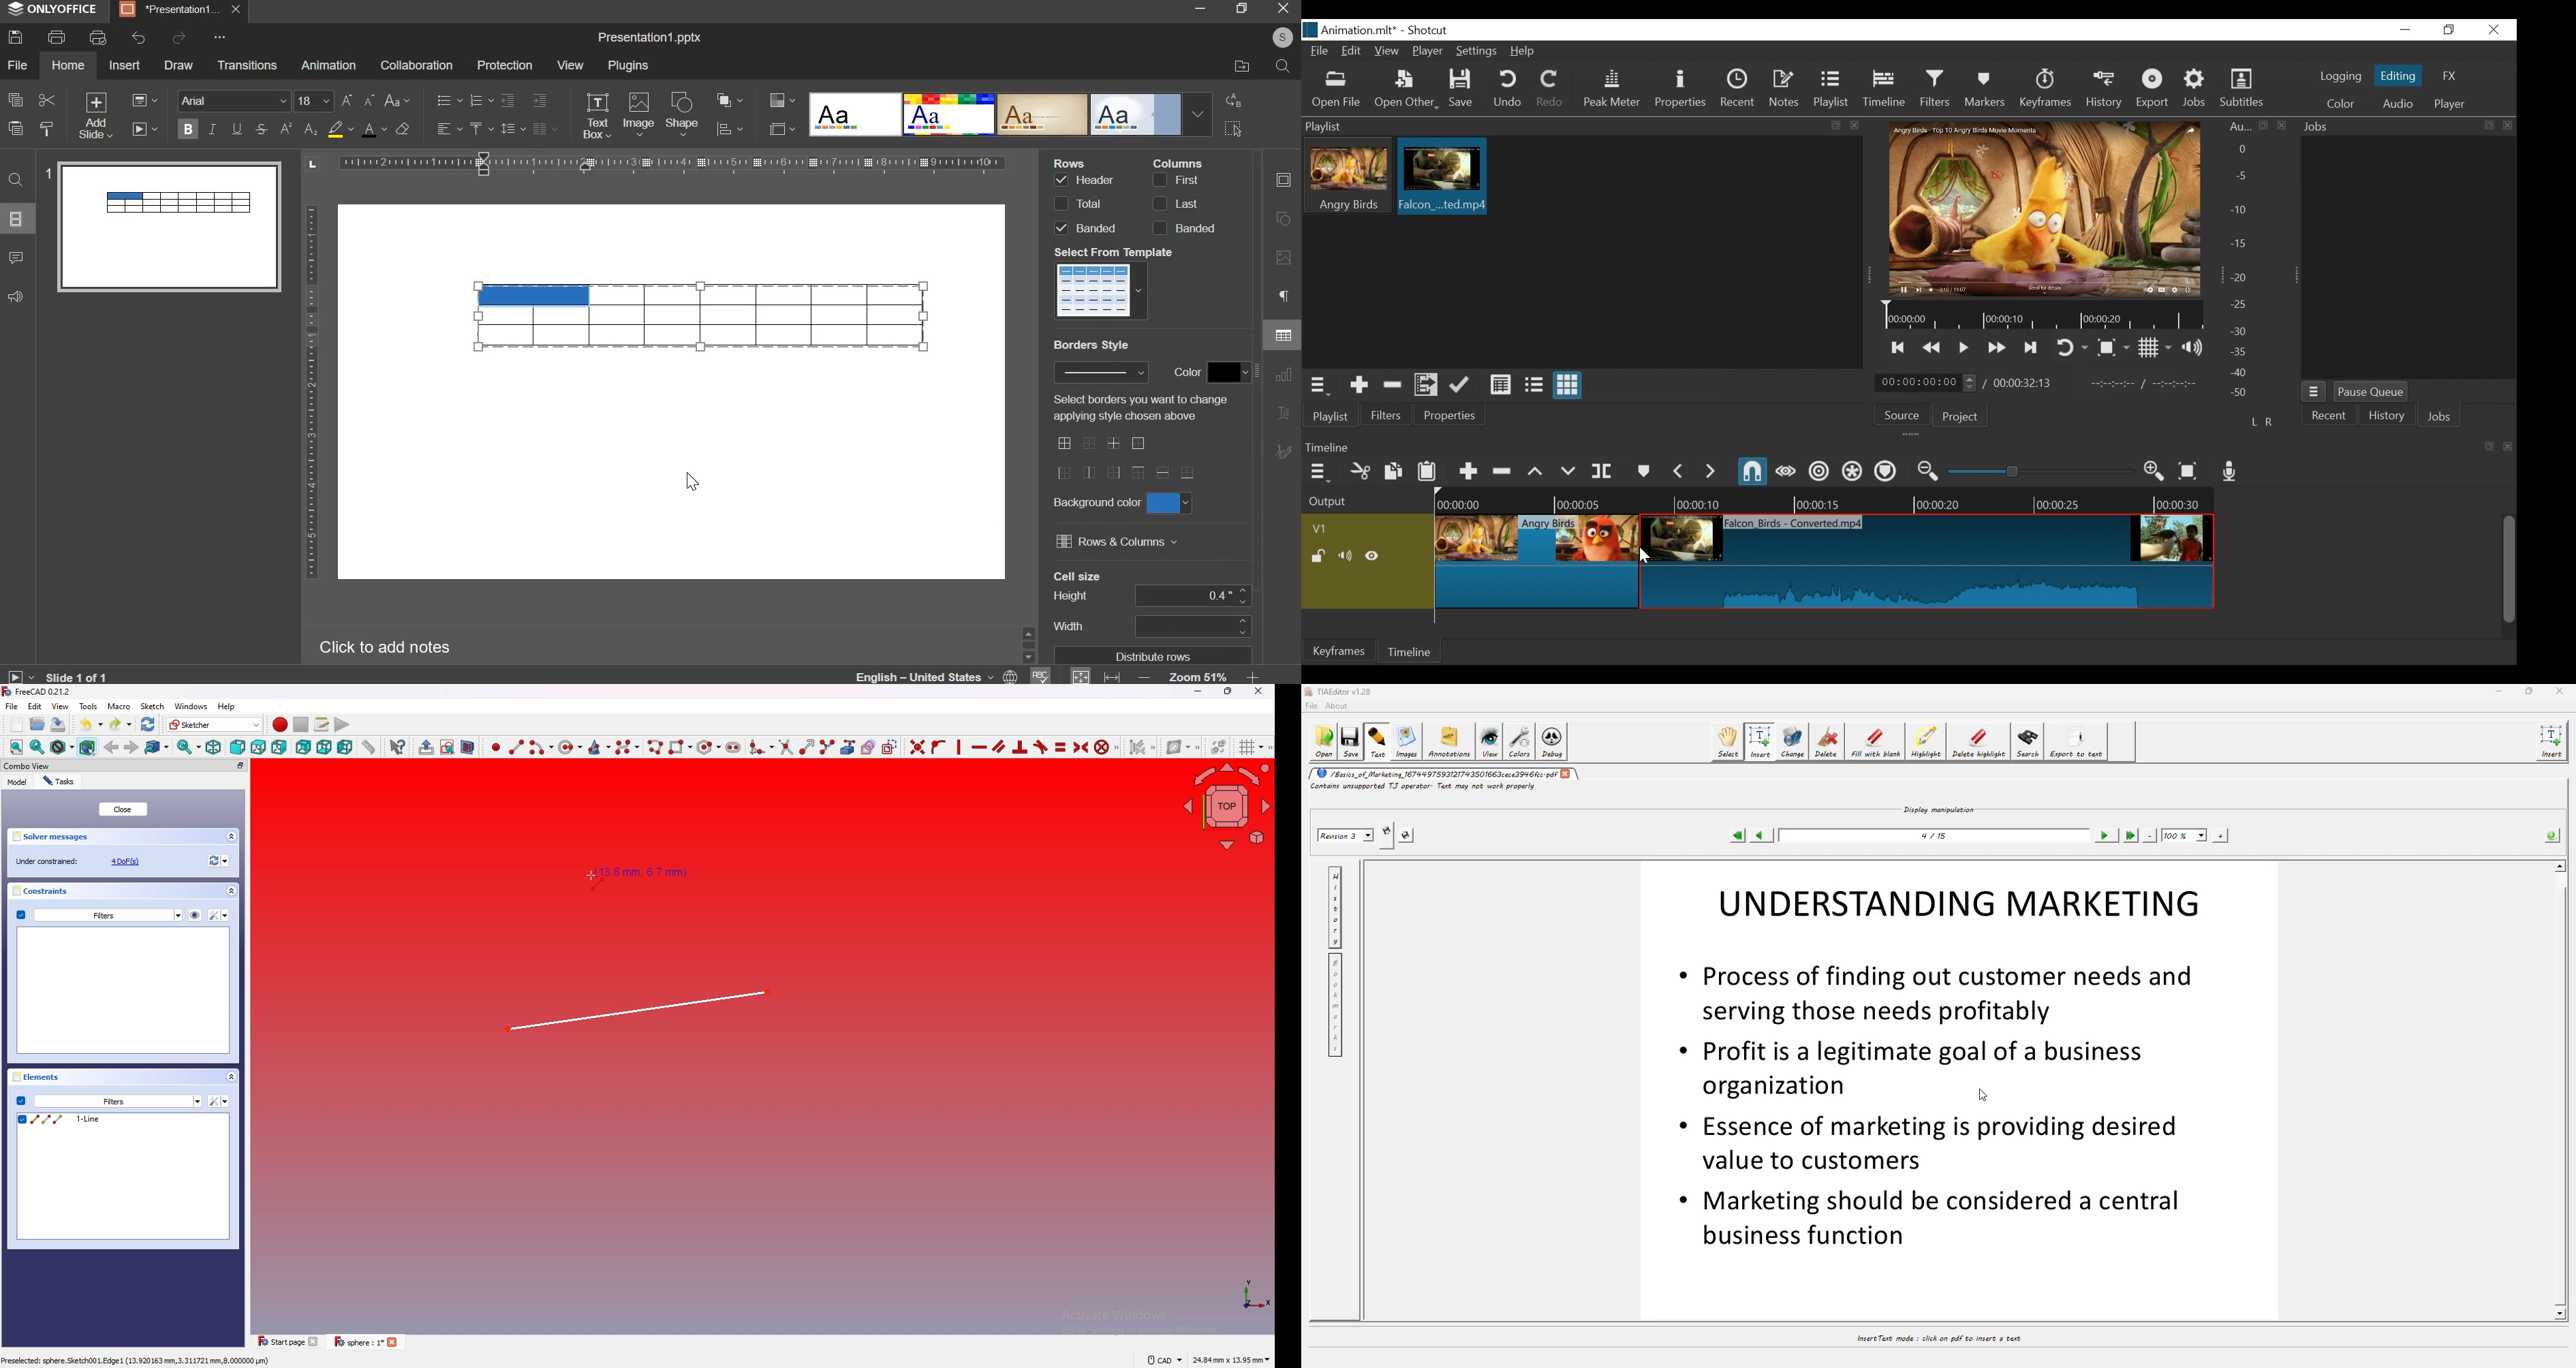 This screenshot has width=2576, height=1372. Describe the element at coordinates (2032, 349) in the screenshot. I see `Skip to the next point` at that location.